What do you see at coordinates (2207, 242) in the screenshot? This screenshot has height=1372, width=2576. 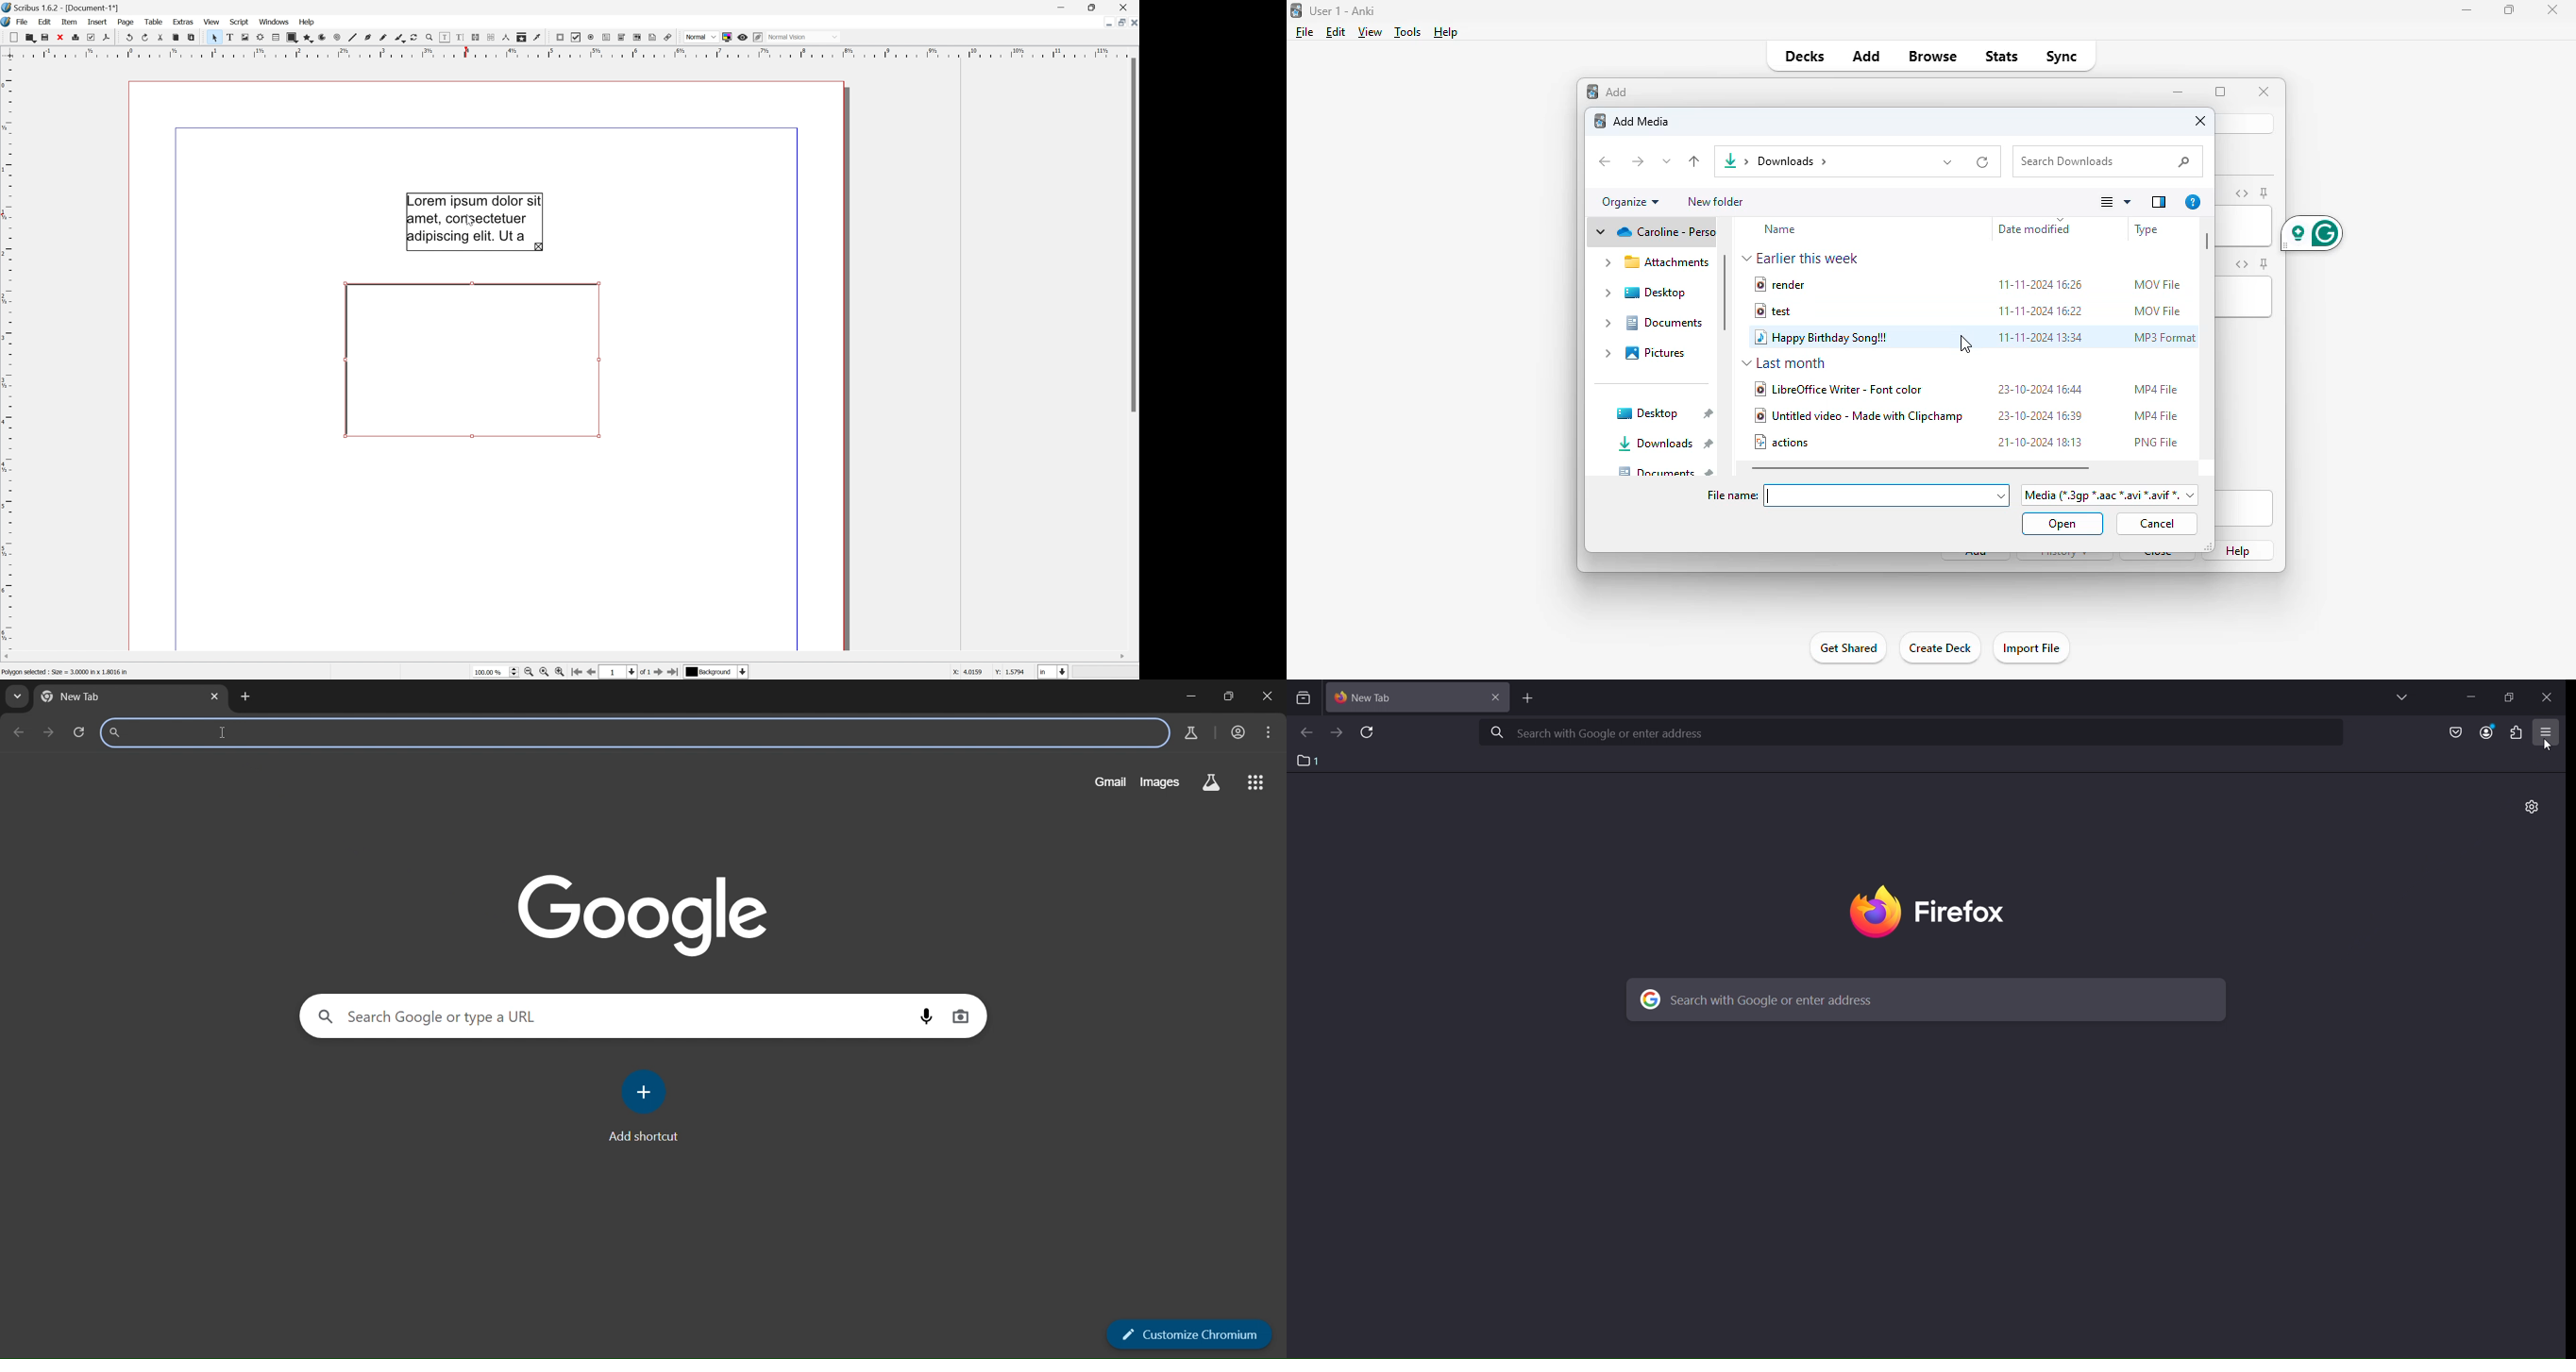 I see `horizontal scroll bar` at bounding box center [2207, 242].